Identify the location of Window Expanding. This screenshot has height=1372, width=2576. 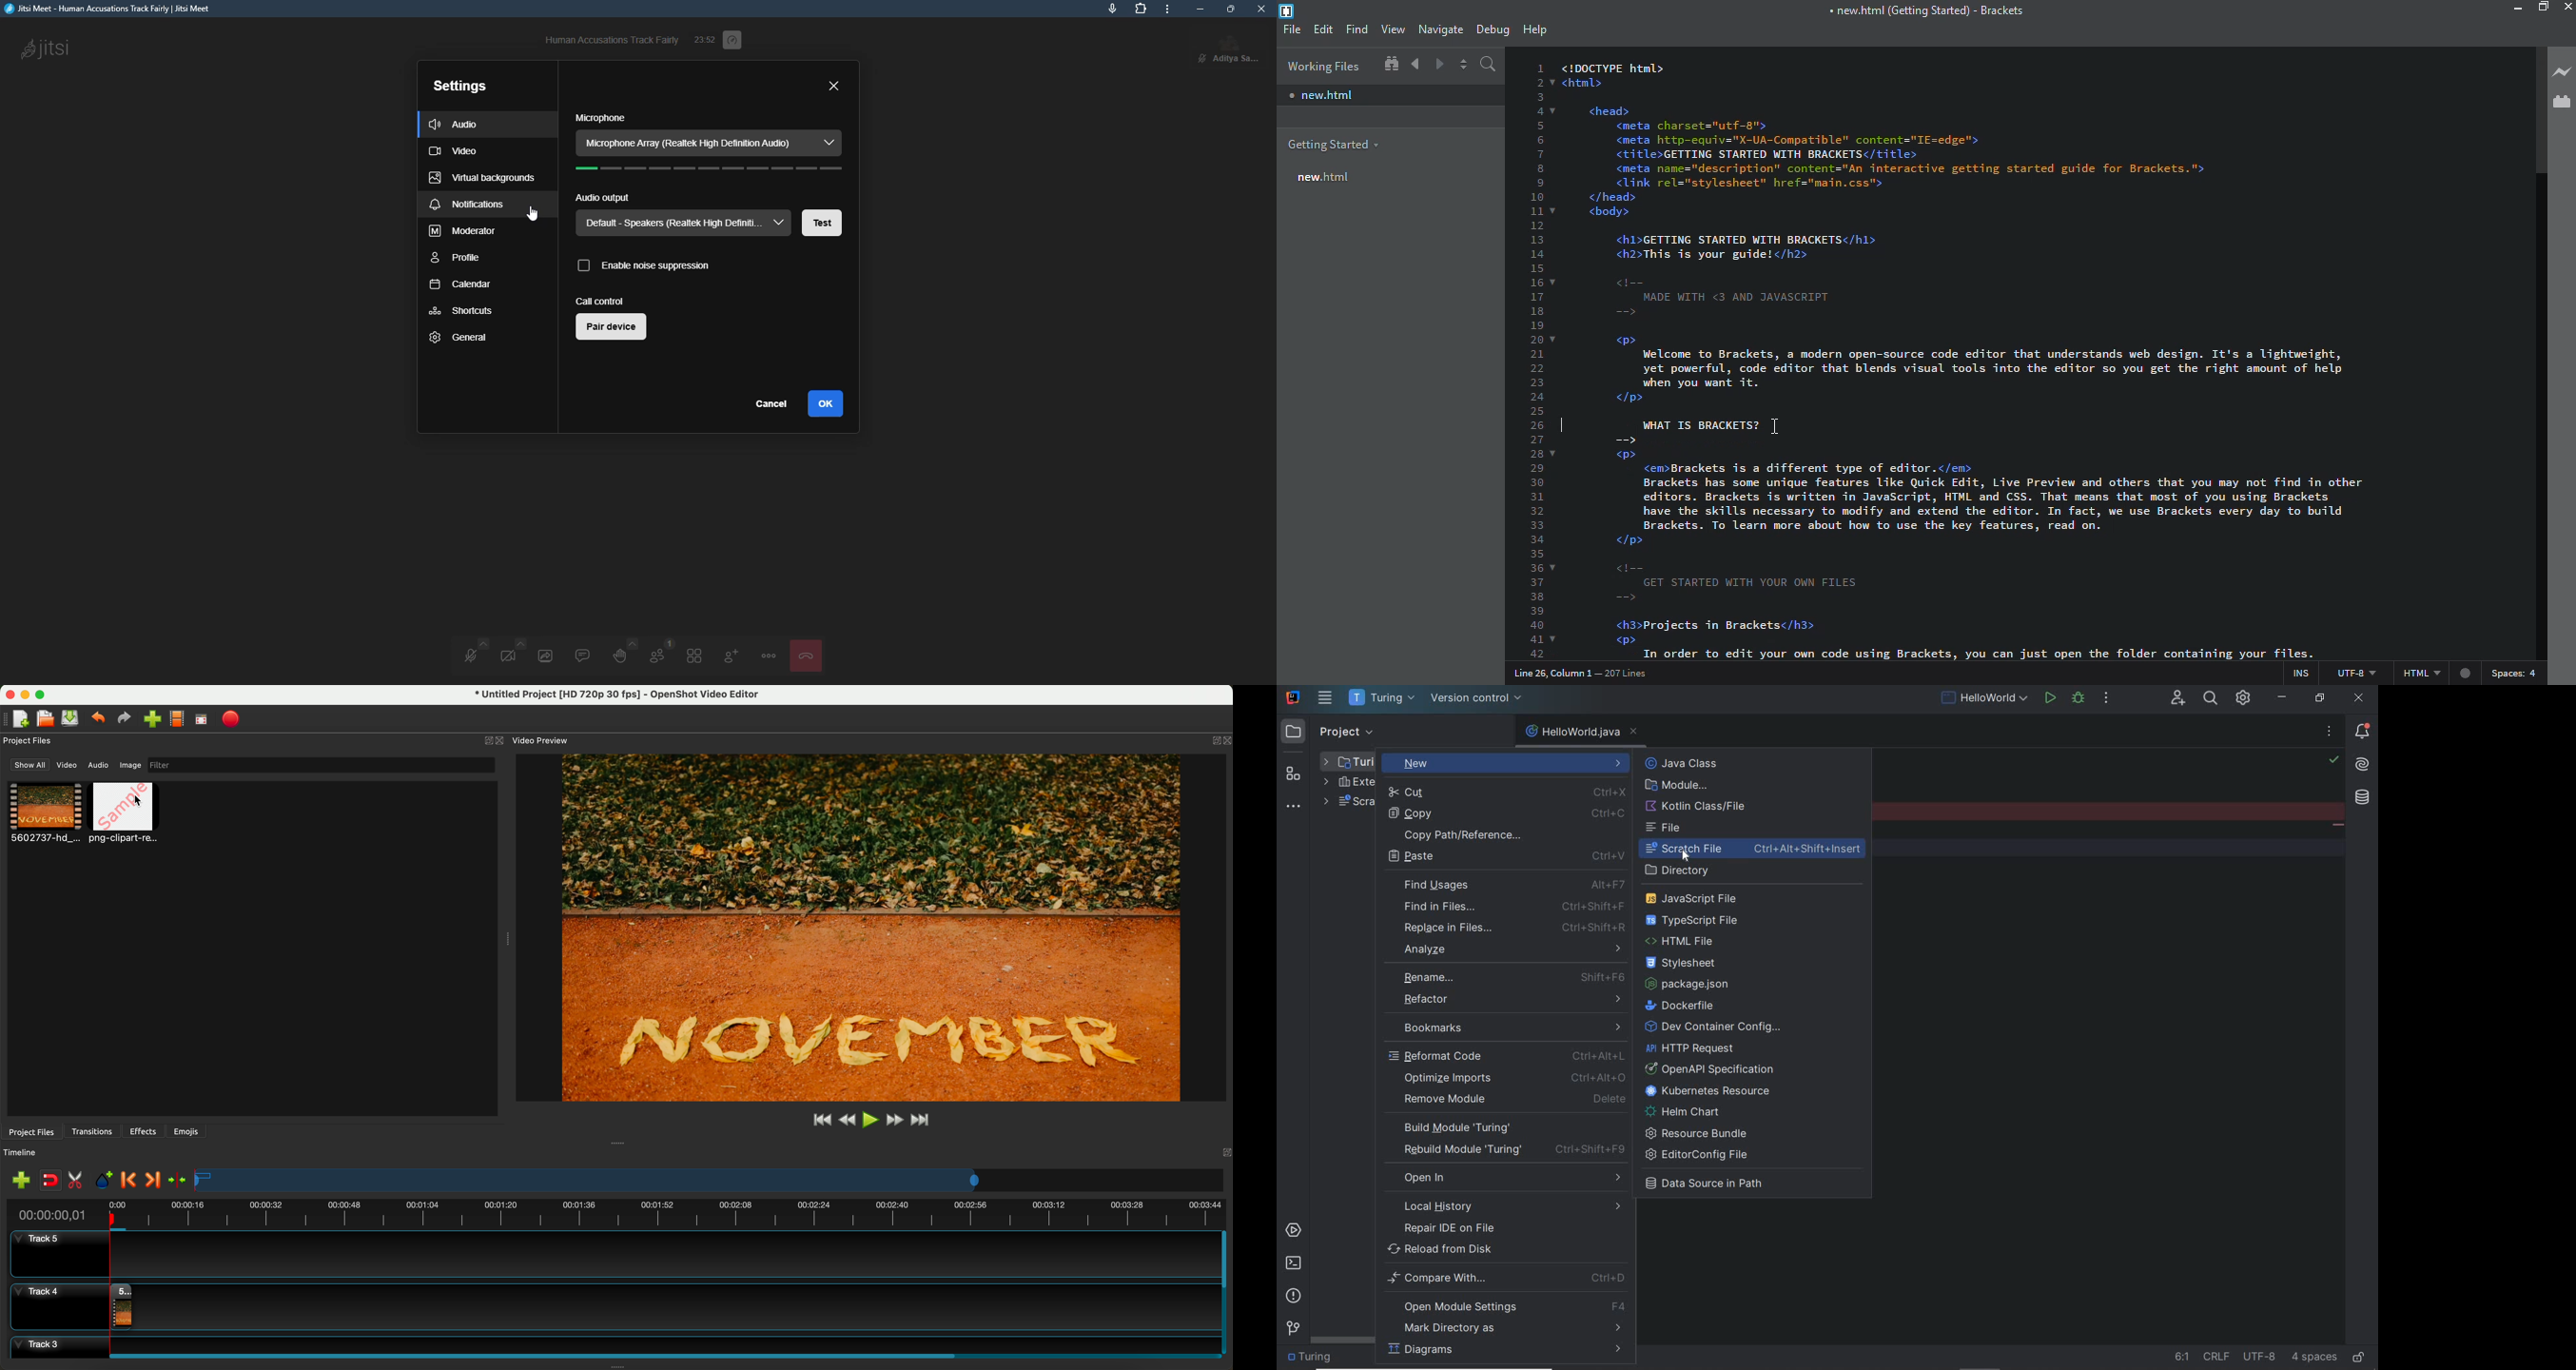
(619, 1144).